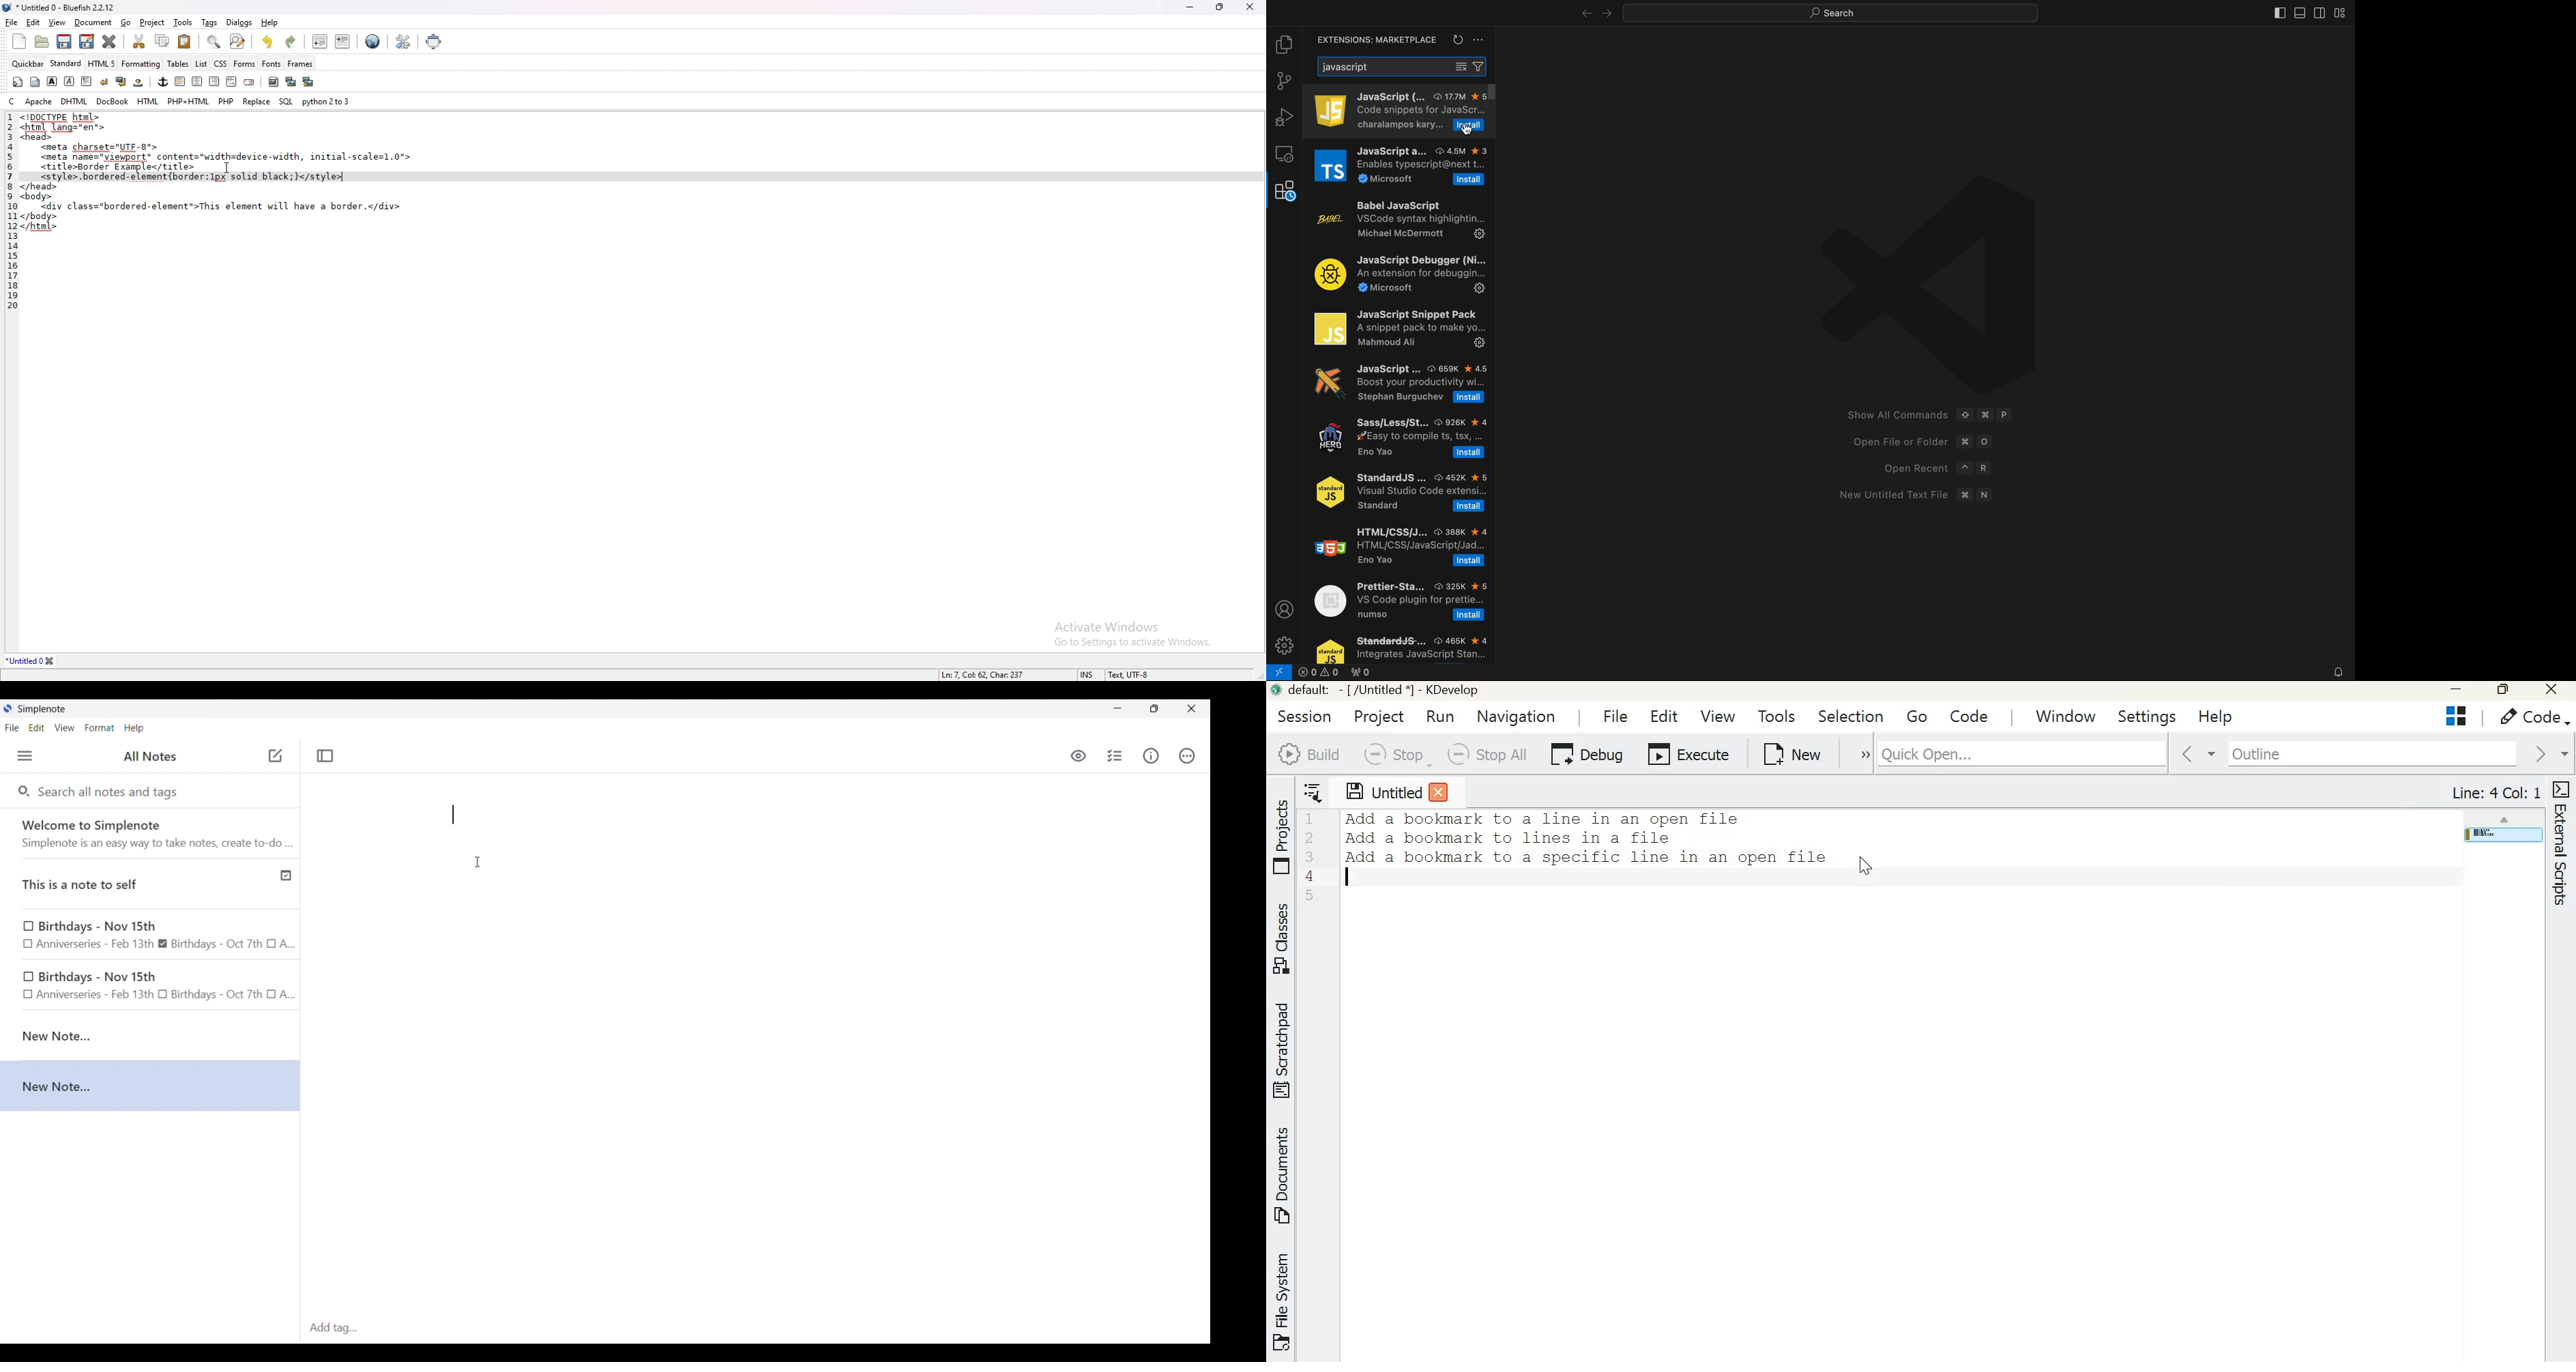  I want to click on Click to type in tags, so click(755, 1329).